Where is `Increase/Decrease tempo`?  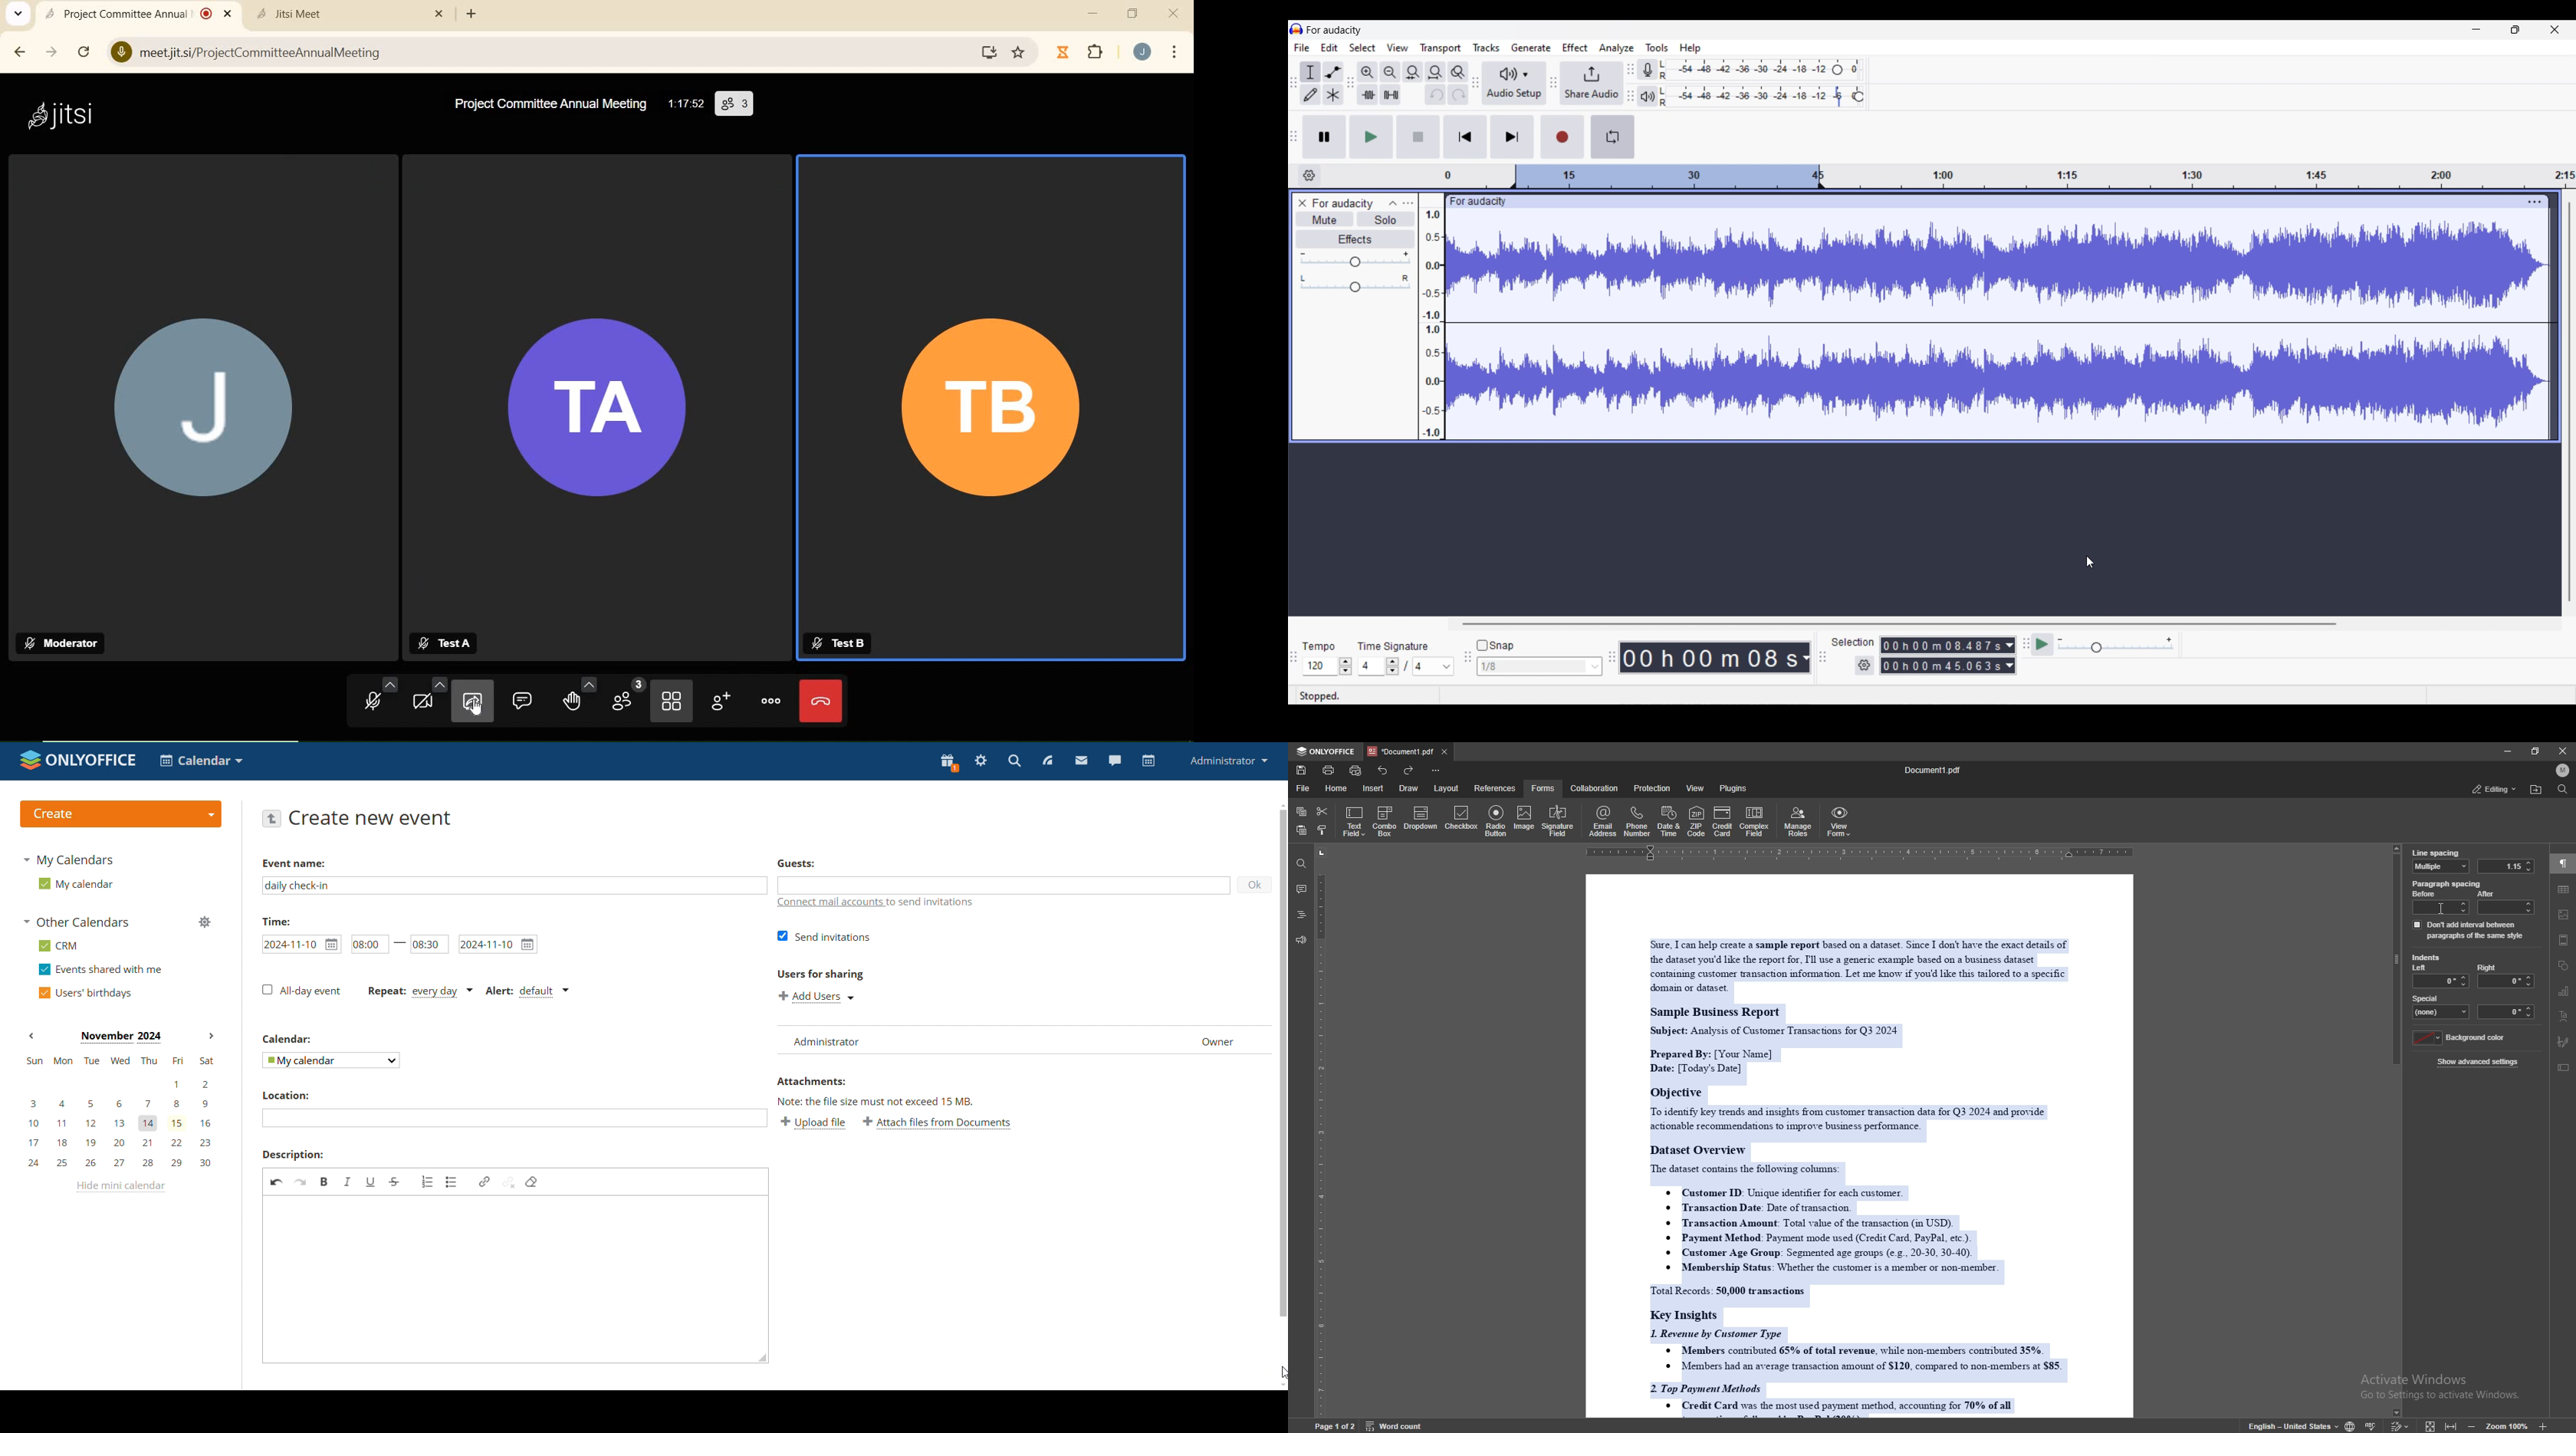
Increase/Decrease tempo is located at coordinates (1346, 666).